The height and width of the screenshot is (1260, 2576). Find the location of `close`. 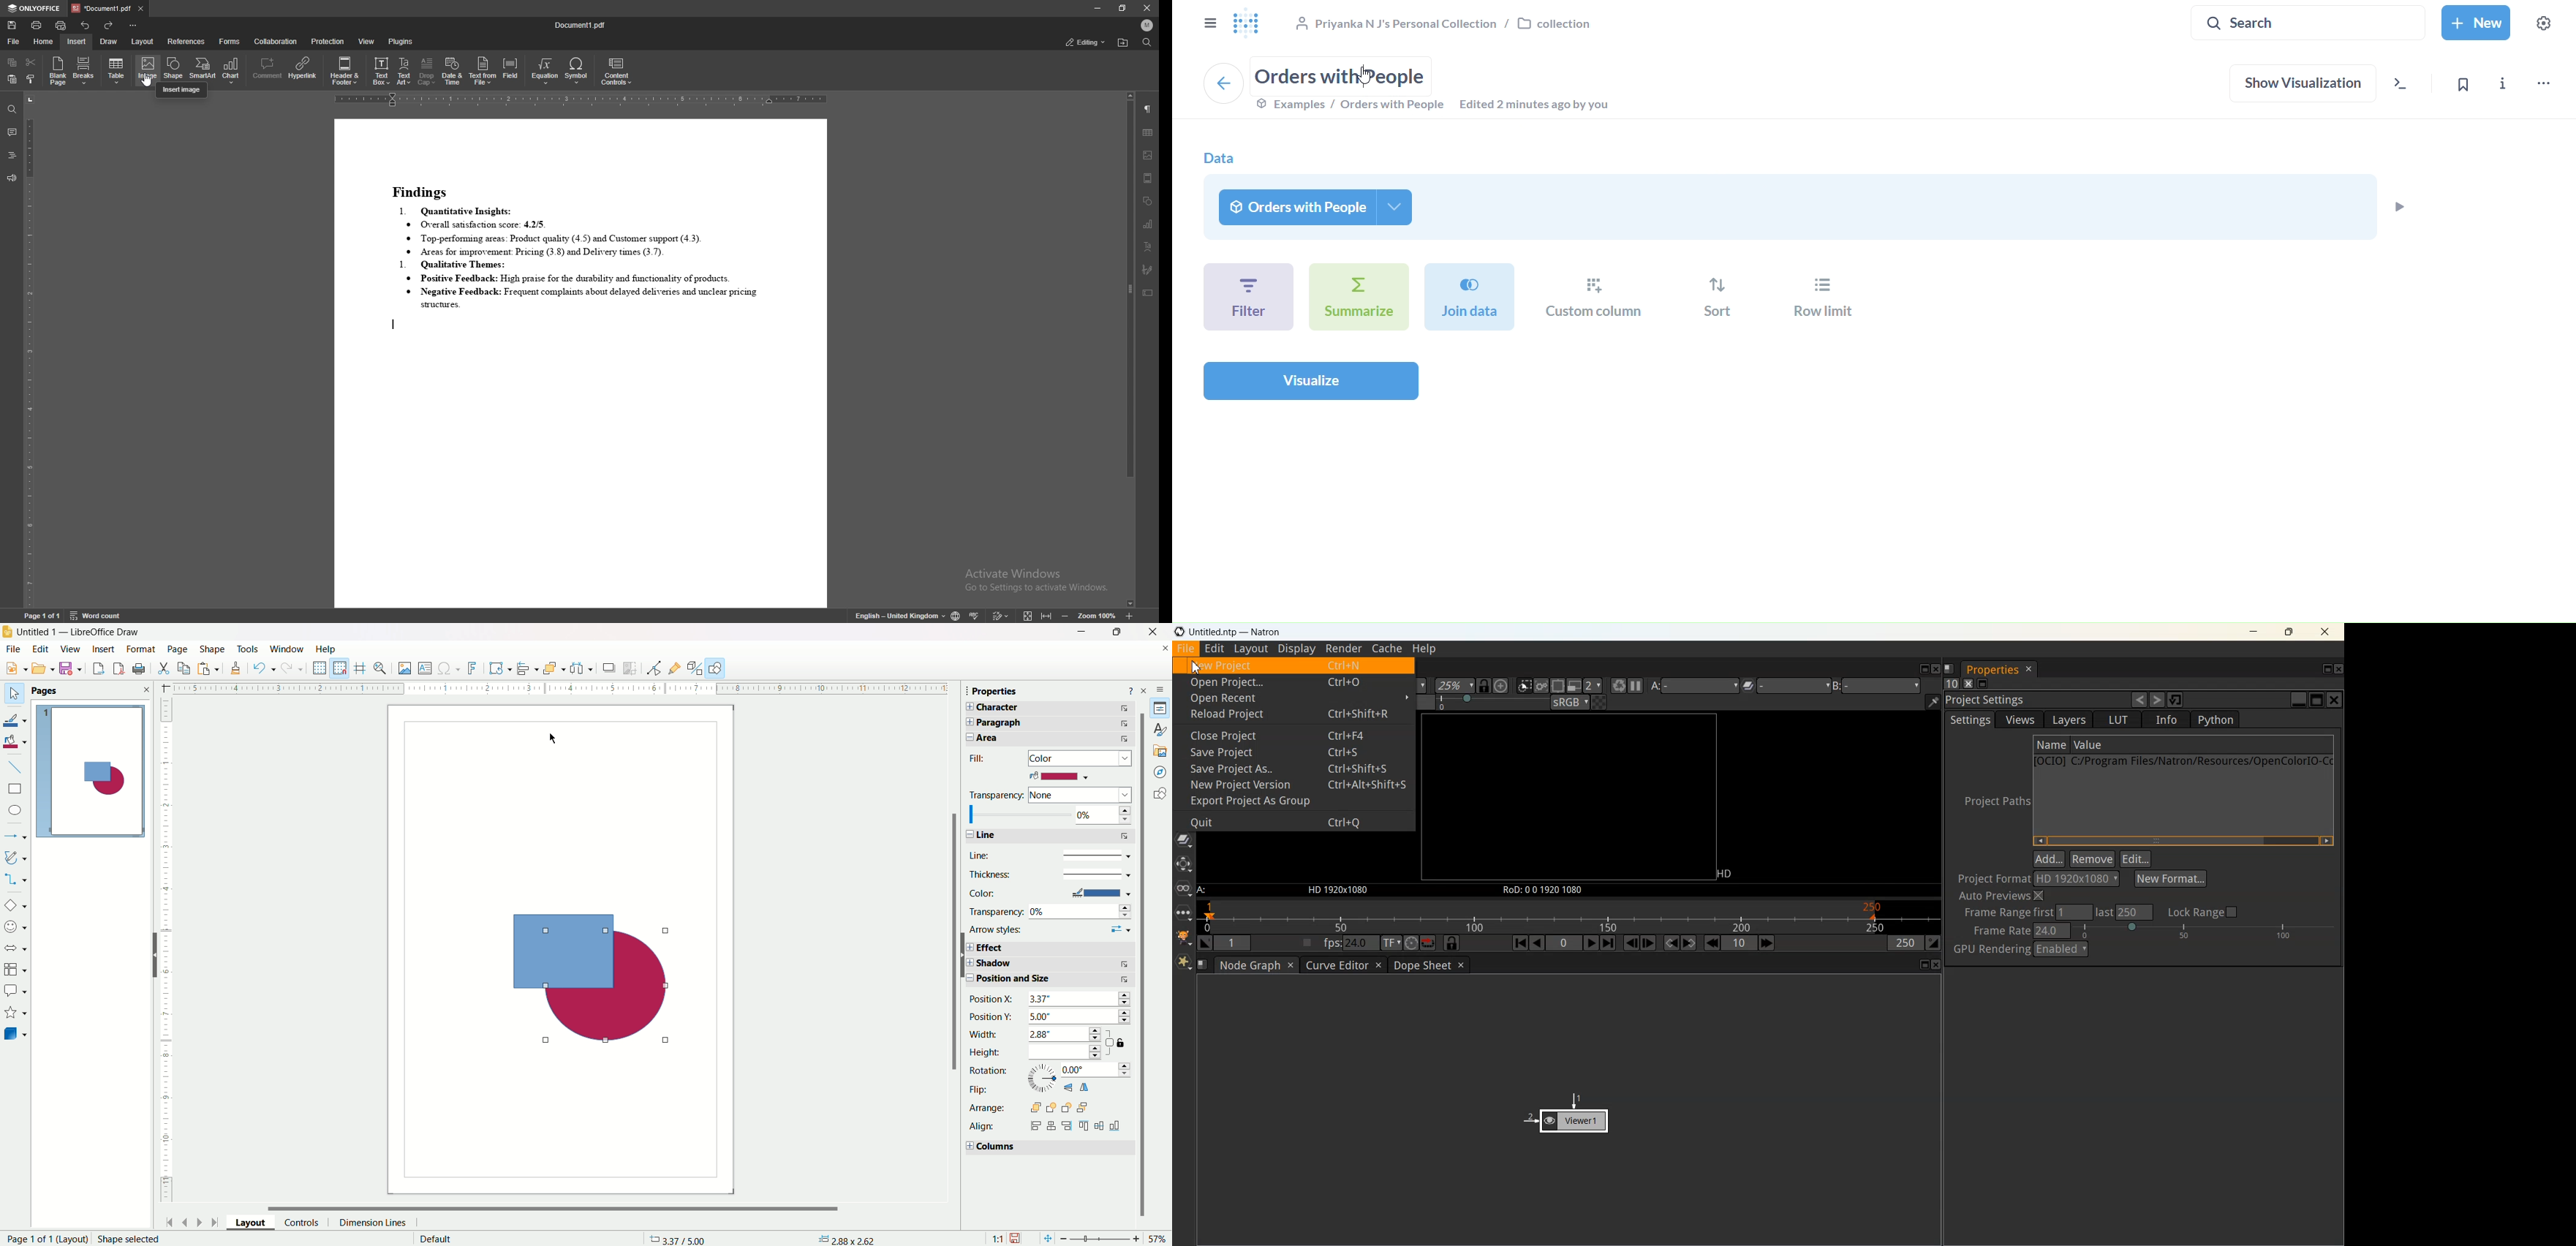

close is located at coordinates (1146, 690).